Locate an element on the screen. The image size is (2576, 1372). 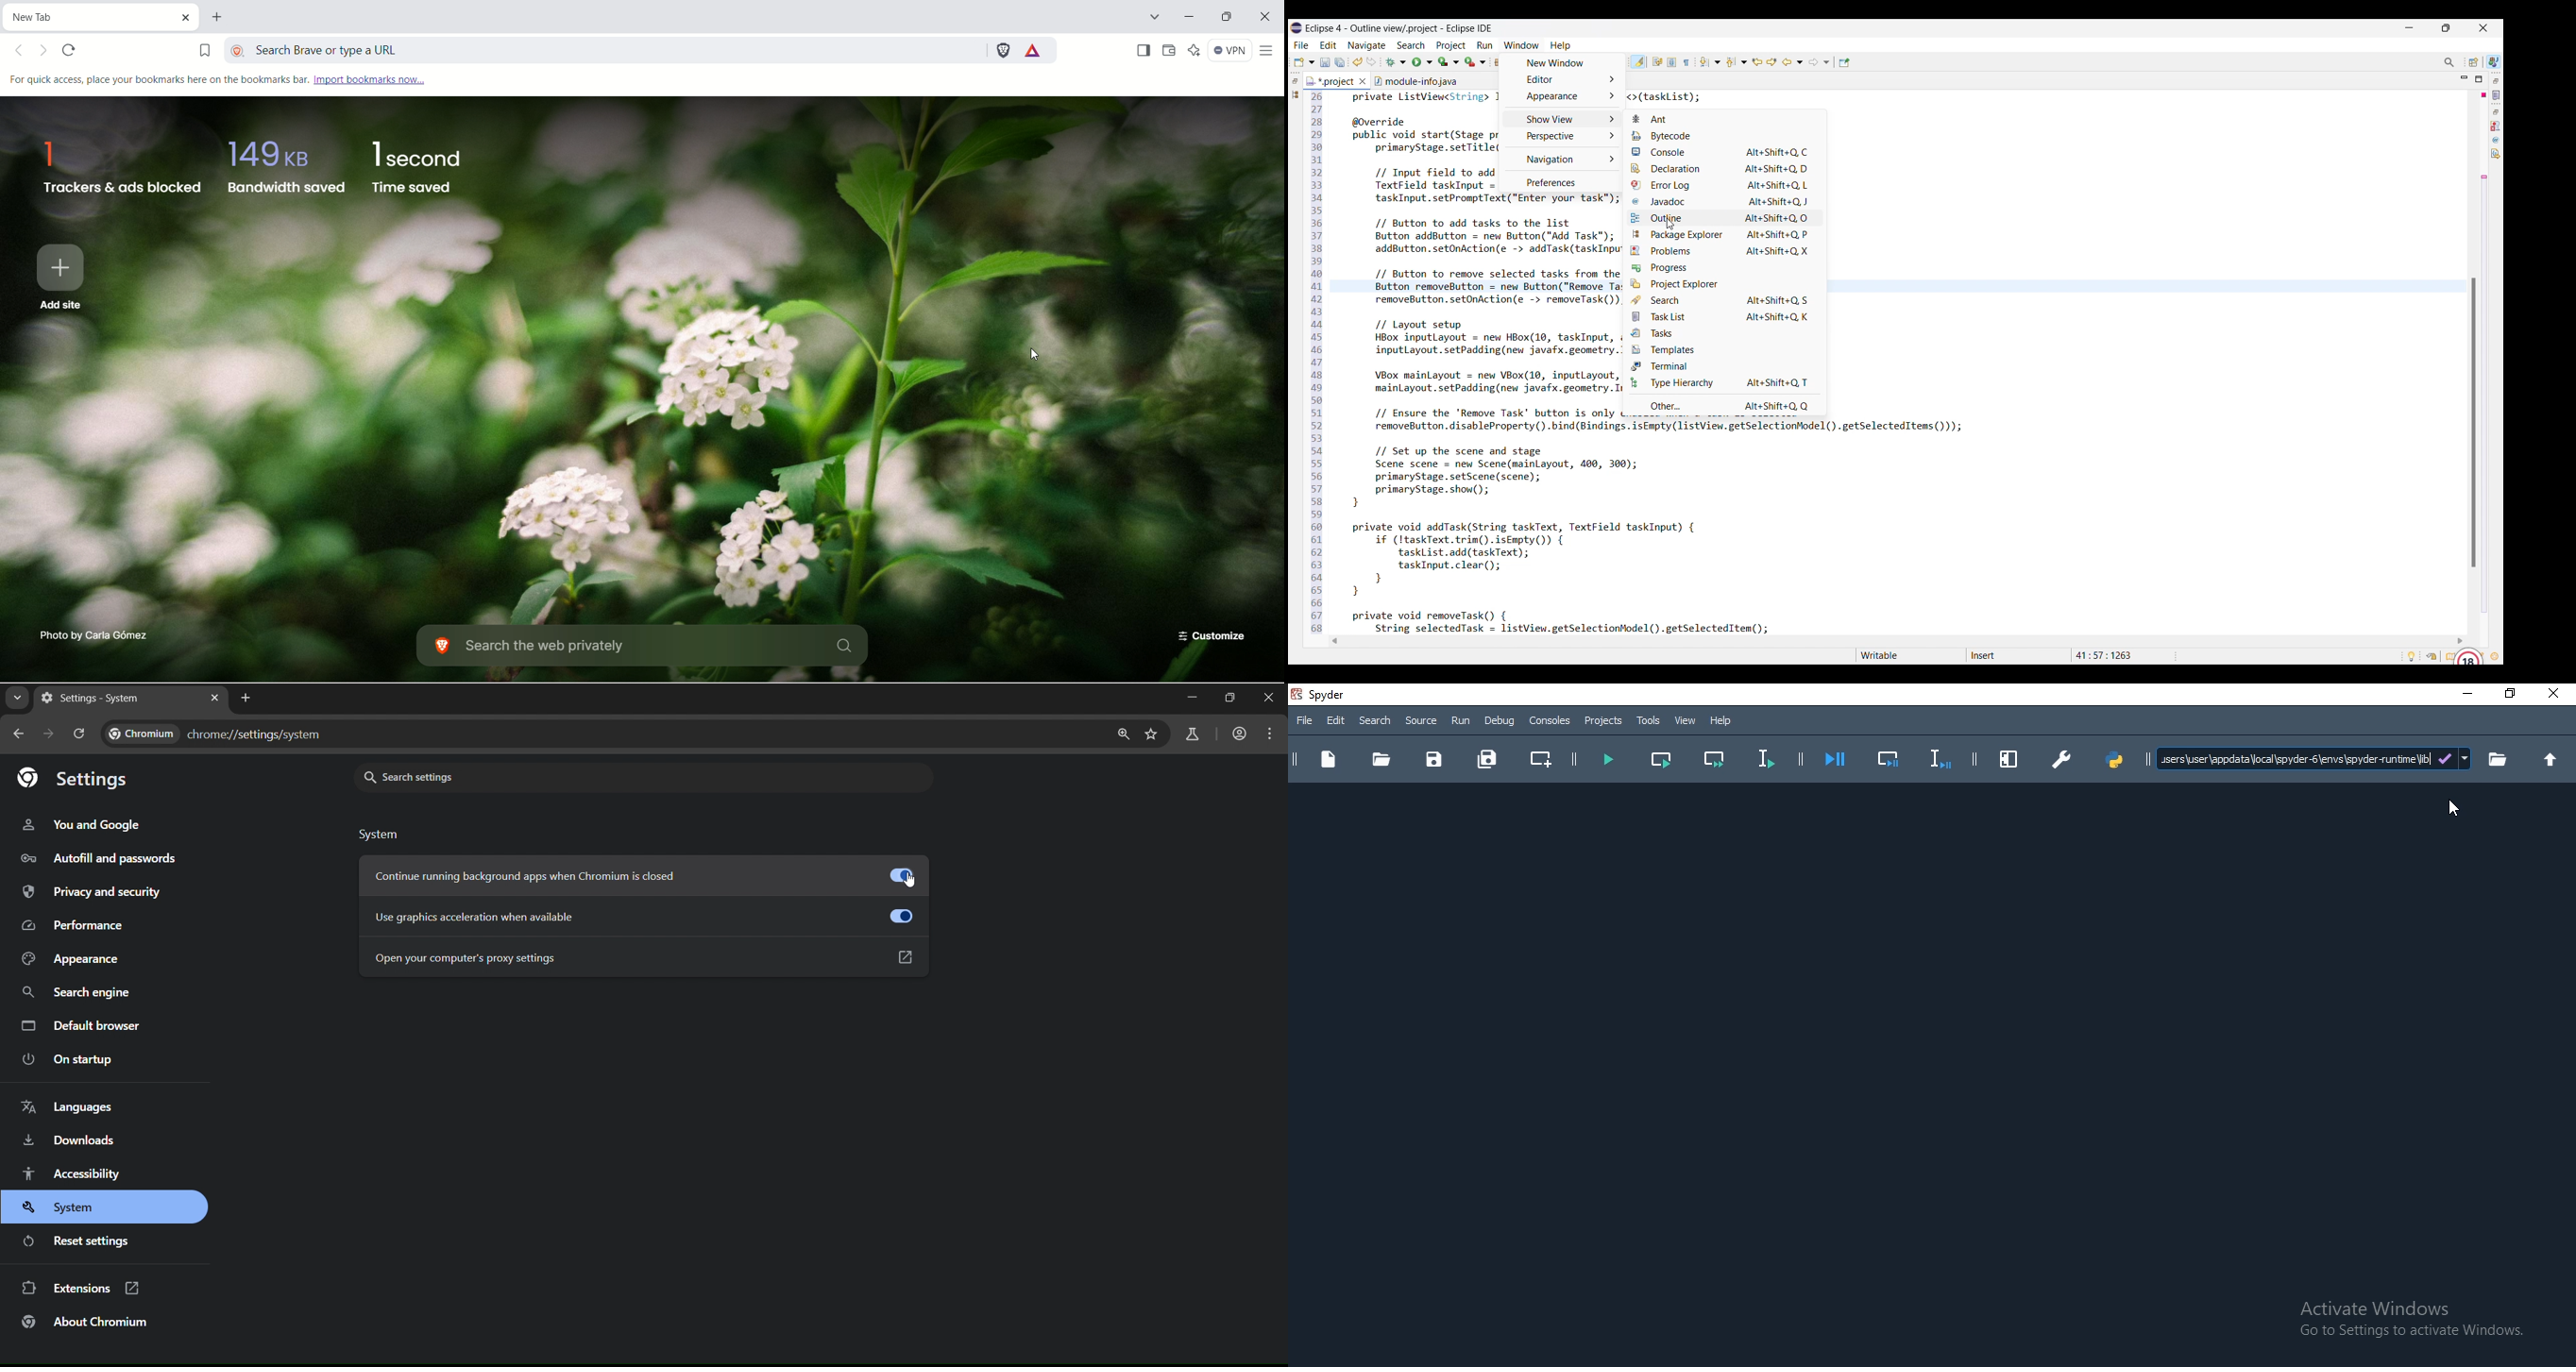
Cursor is located at coordinates (2453, 808).